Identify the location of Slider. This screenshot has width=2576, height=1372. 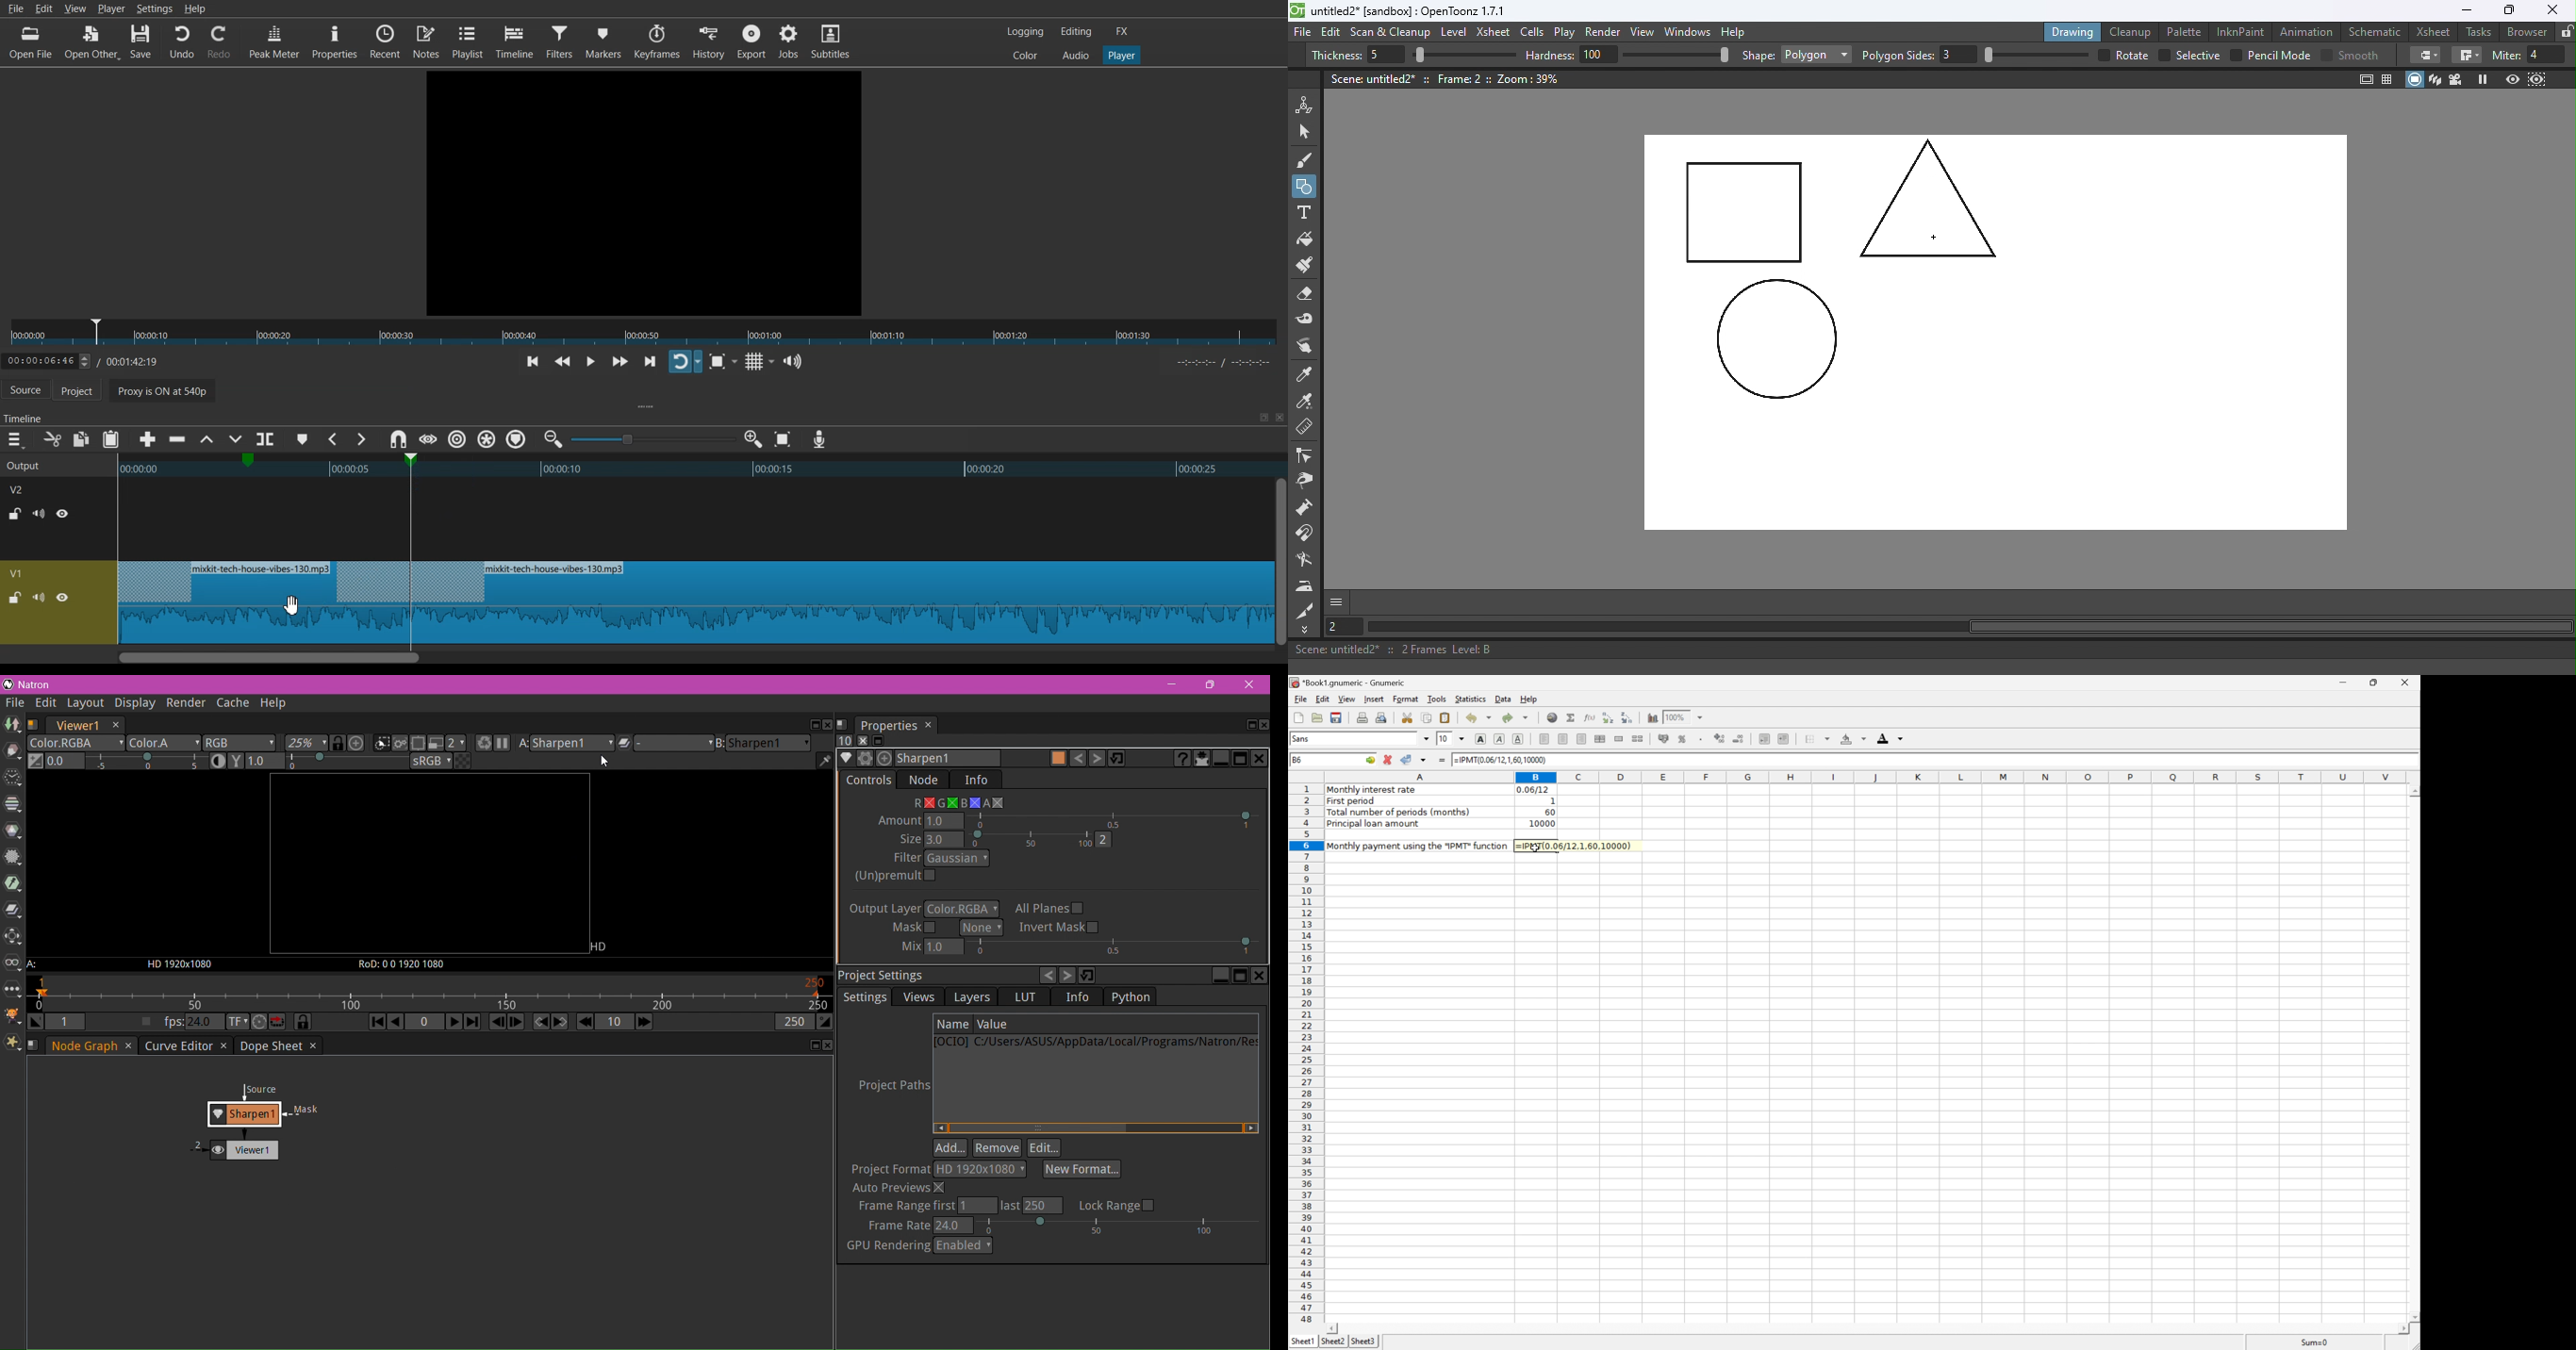
(644, 333).